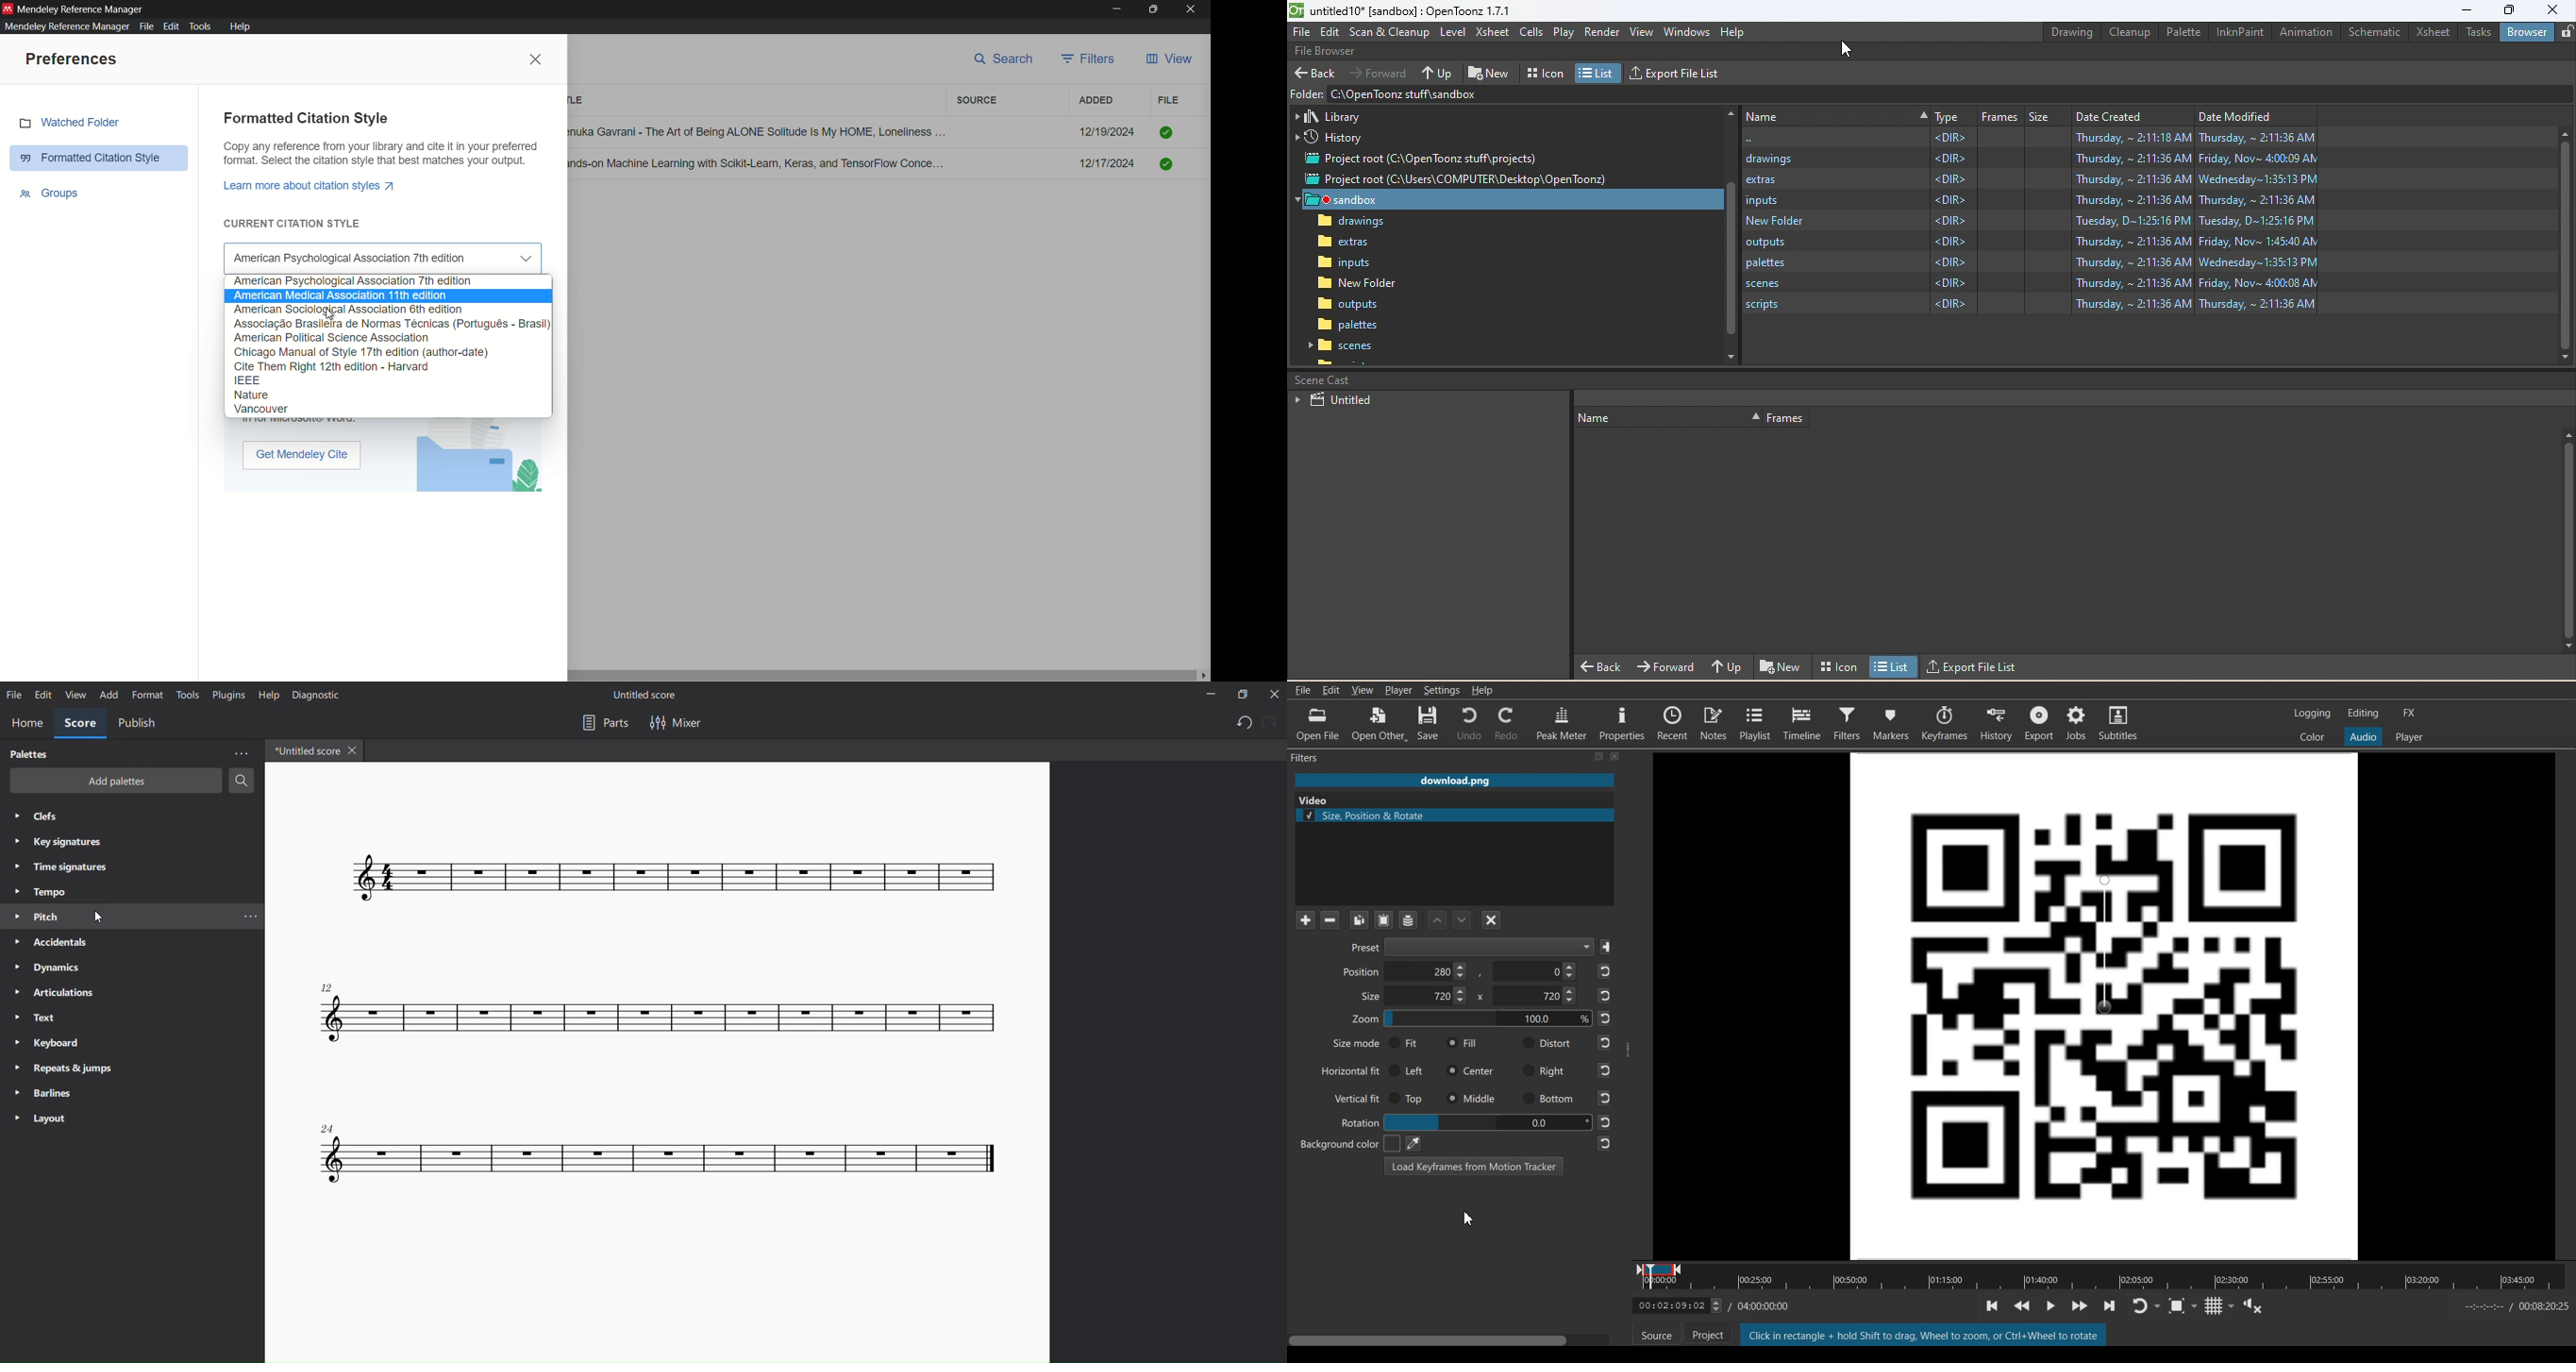  I want to click on Save, so click(1430, 723).